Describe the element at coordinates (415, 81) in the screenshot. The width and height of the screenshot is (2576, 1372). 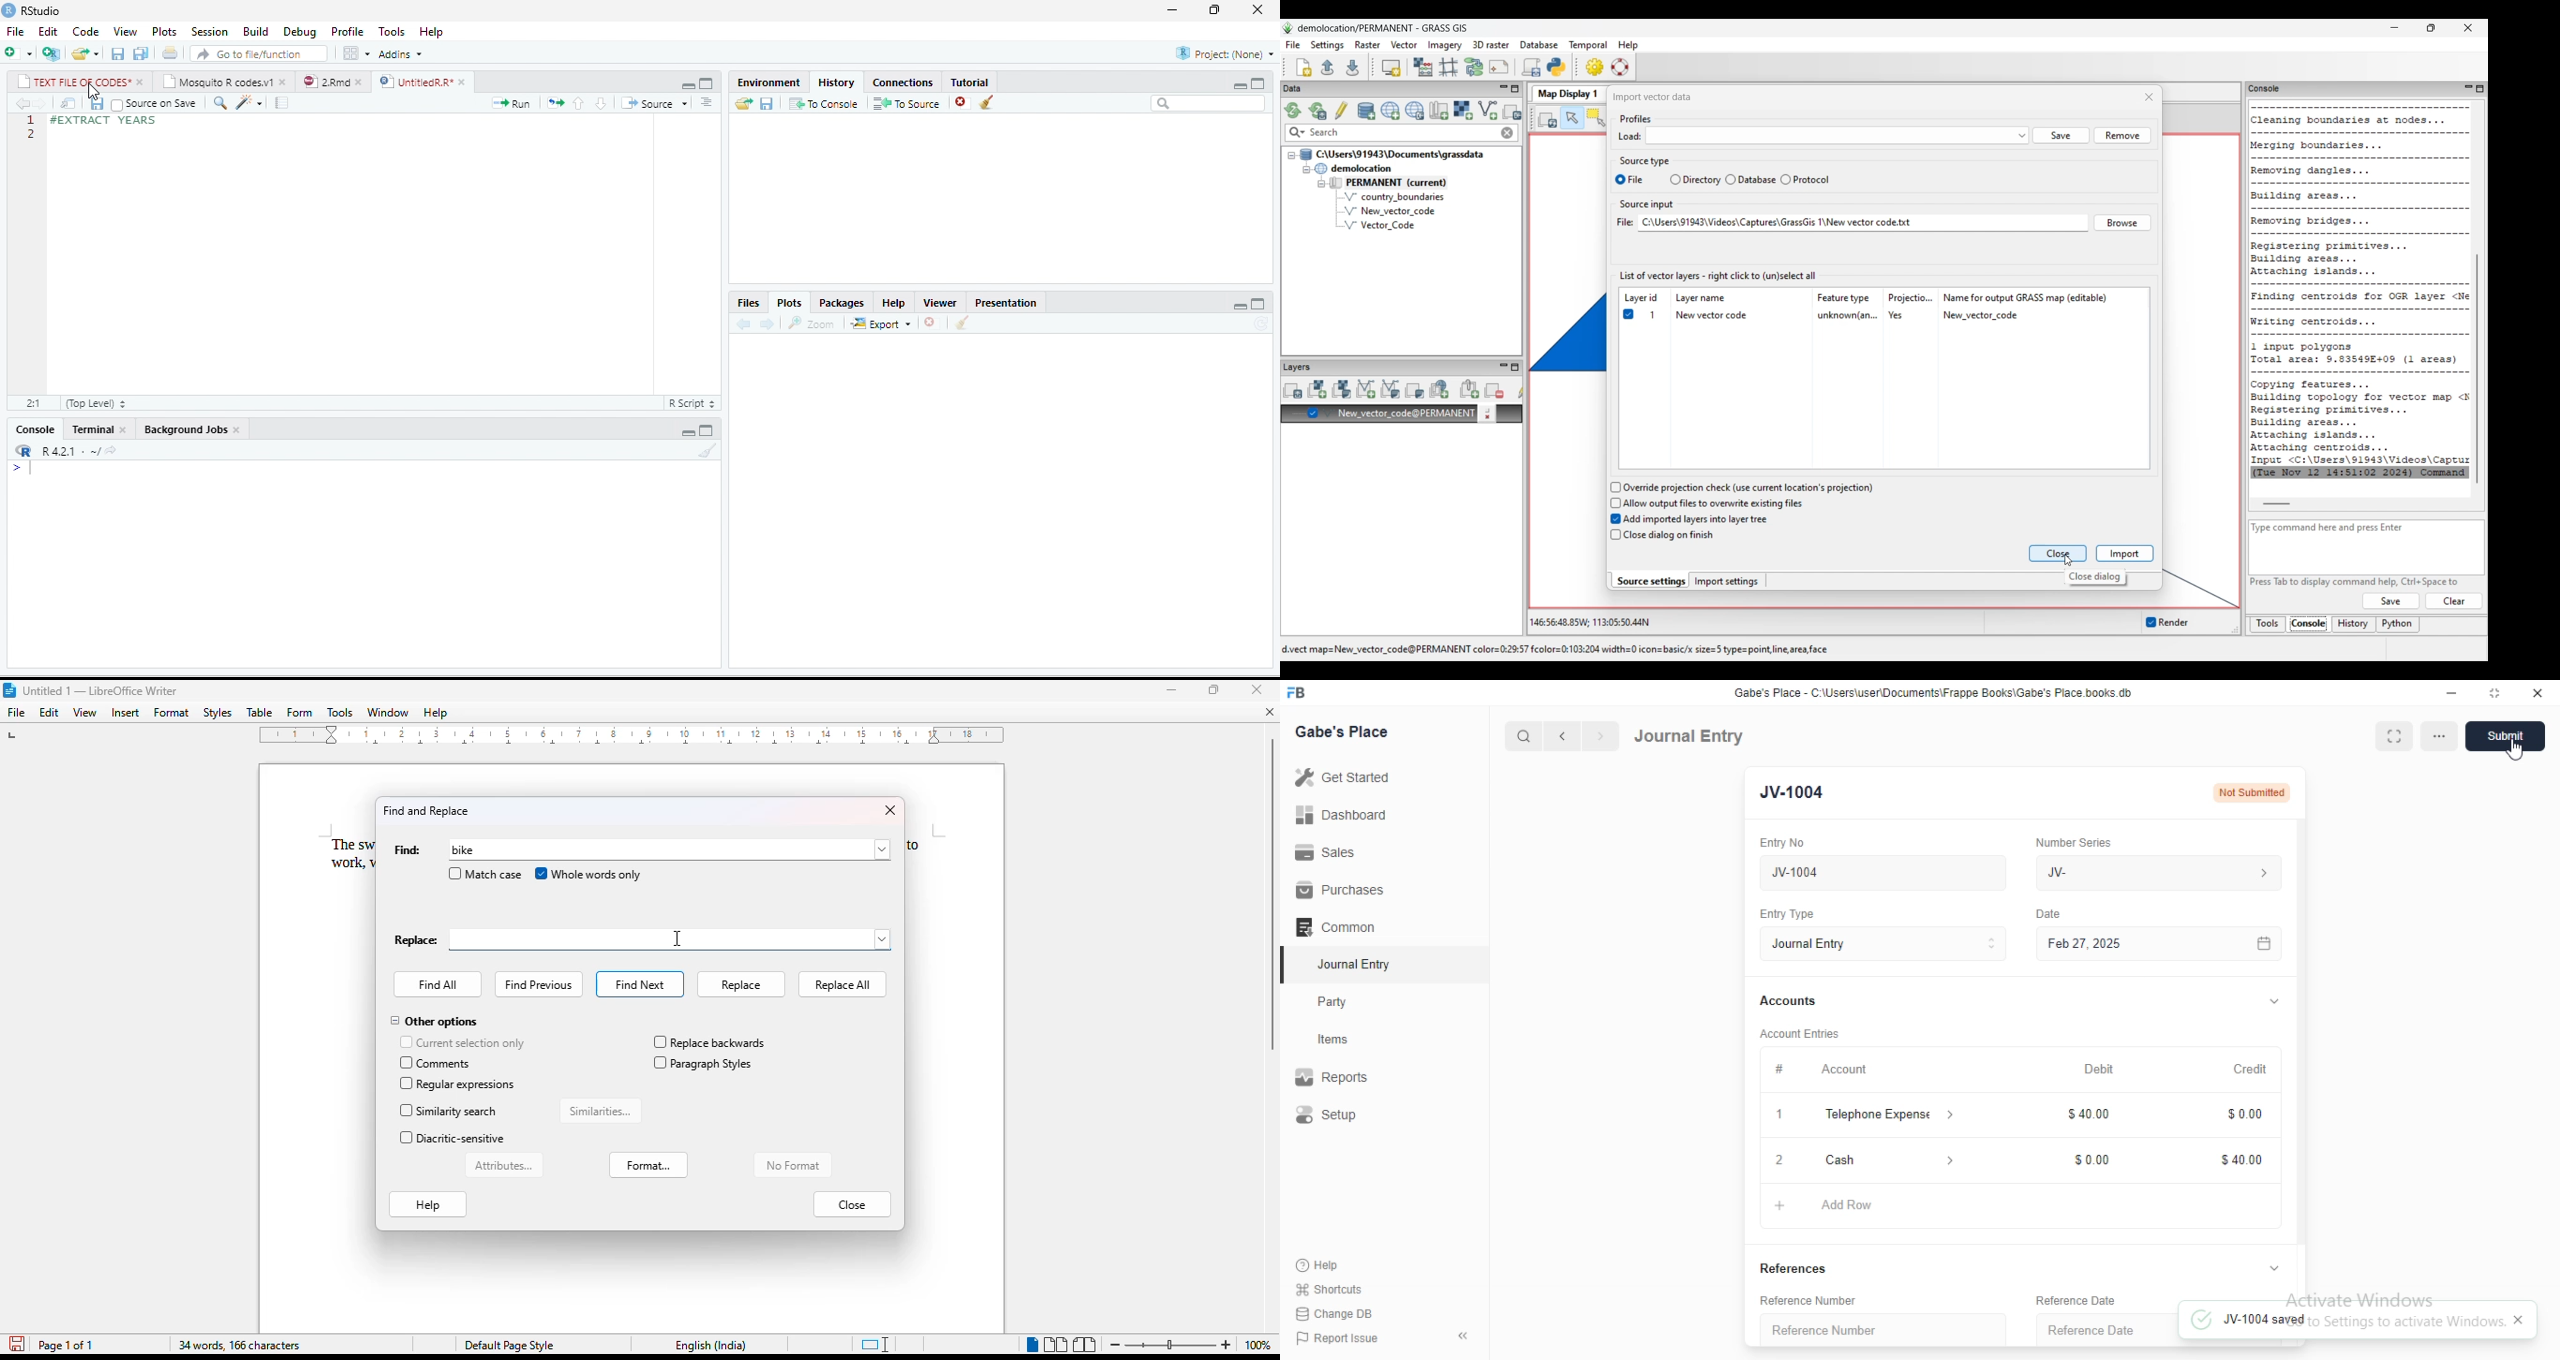
I see `UntitledR.R` at that location.